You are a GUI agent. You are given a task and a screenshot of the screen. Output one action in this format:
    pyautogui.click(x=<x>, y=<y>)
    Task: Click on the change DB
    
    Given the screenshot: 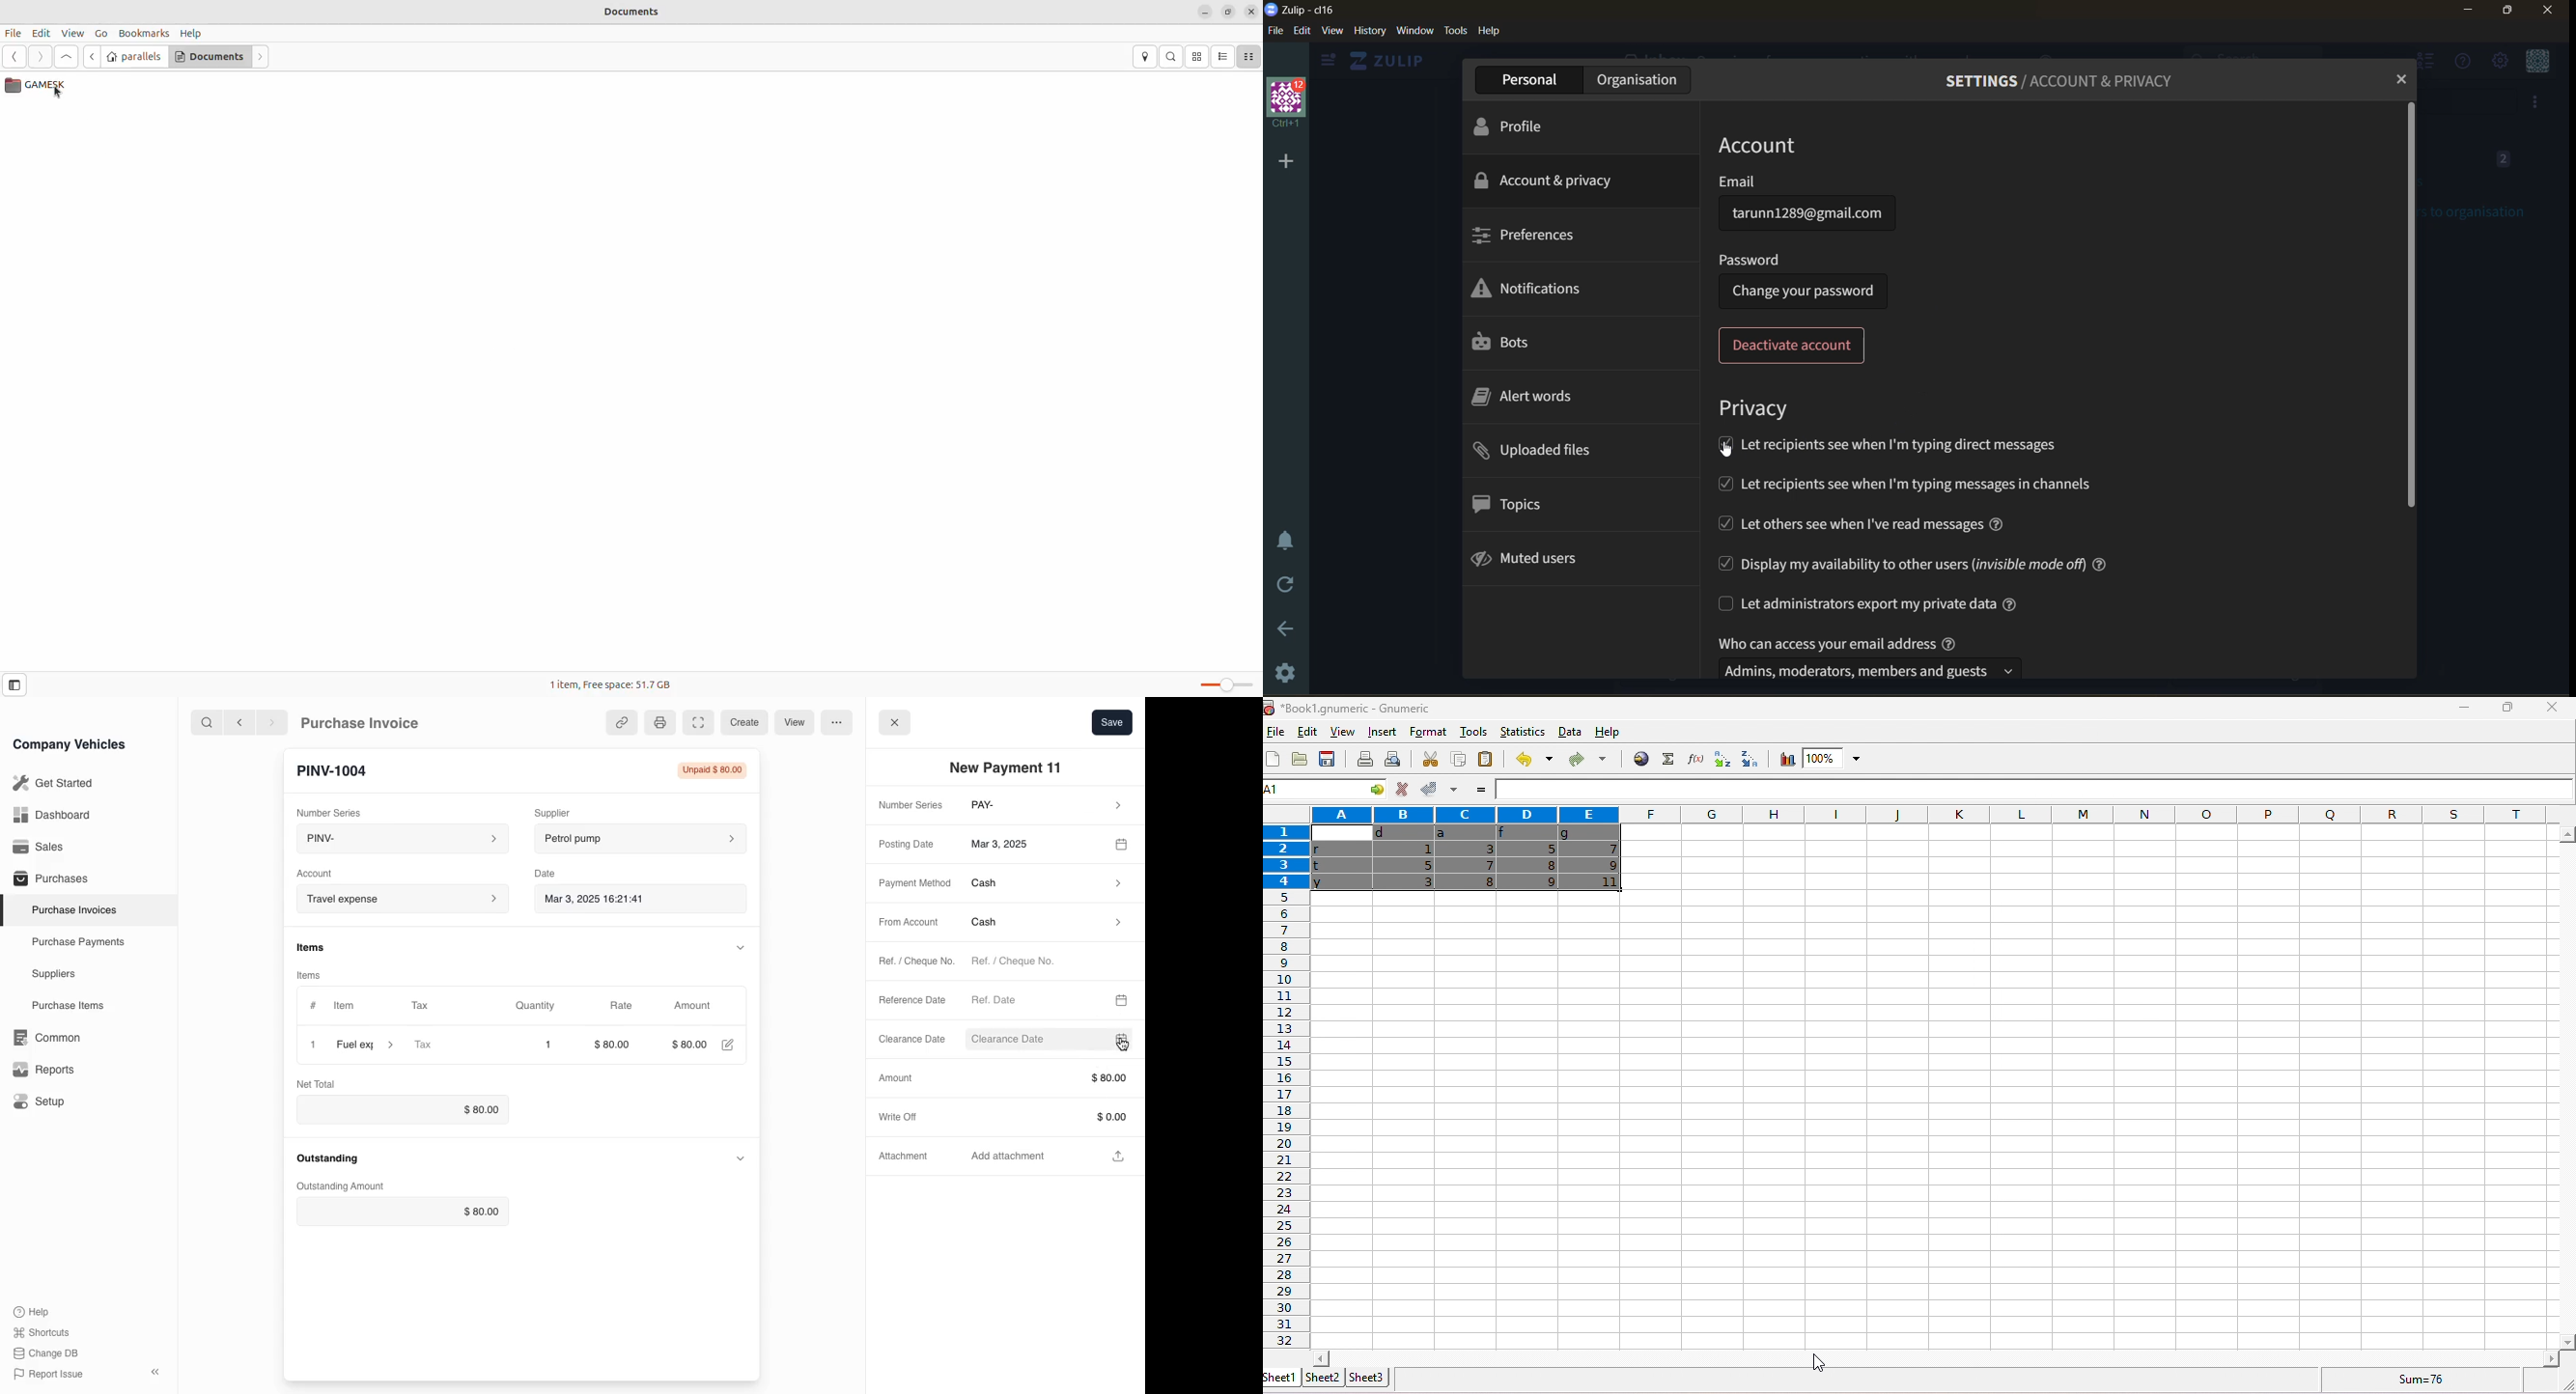 What is the action you would take?
    pyautogui.click(x=48, y=1353)
    